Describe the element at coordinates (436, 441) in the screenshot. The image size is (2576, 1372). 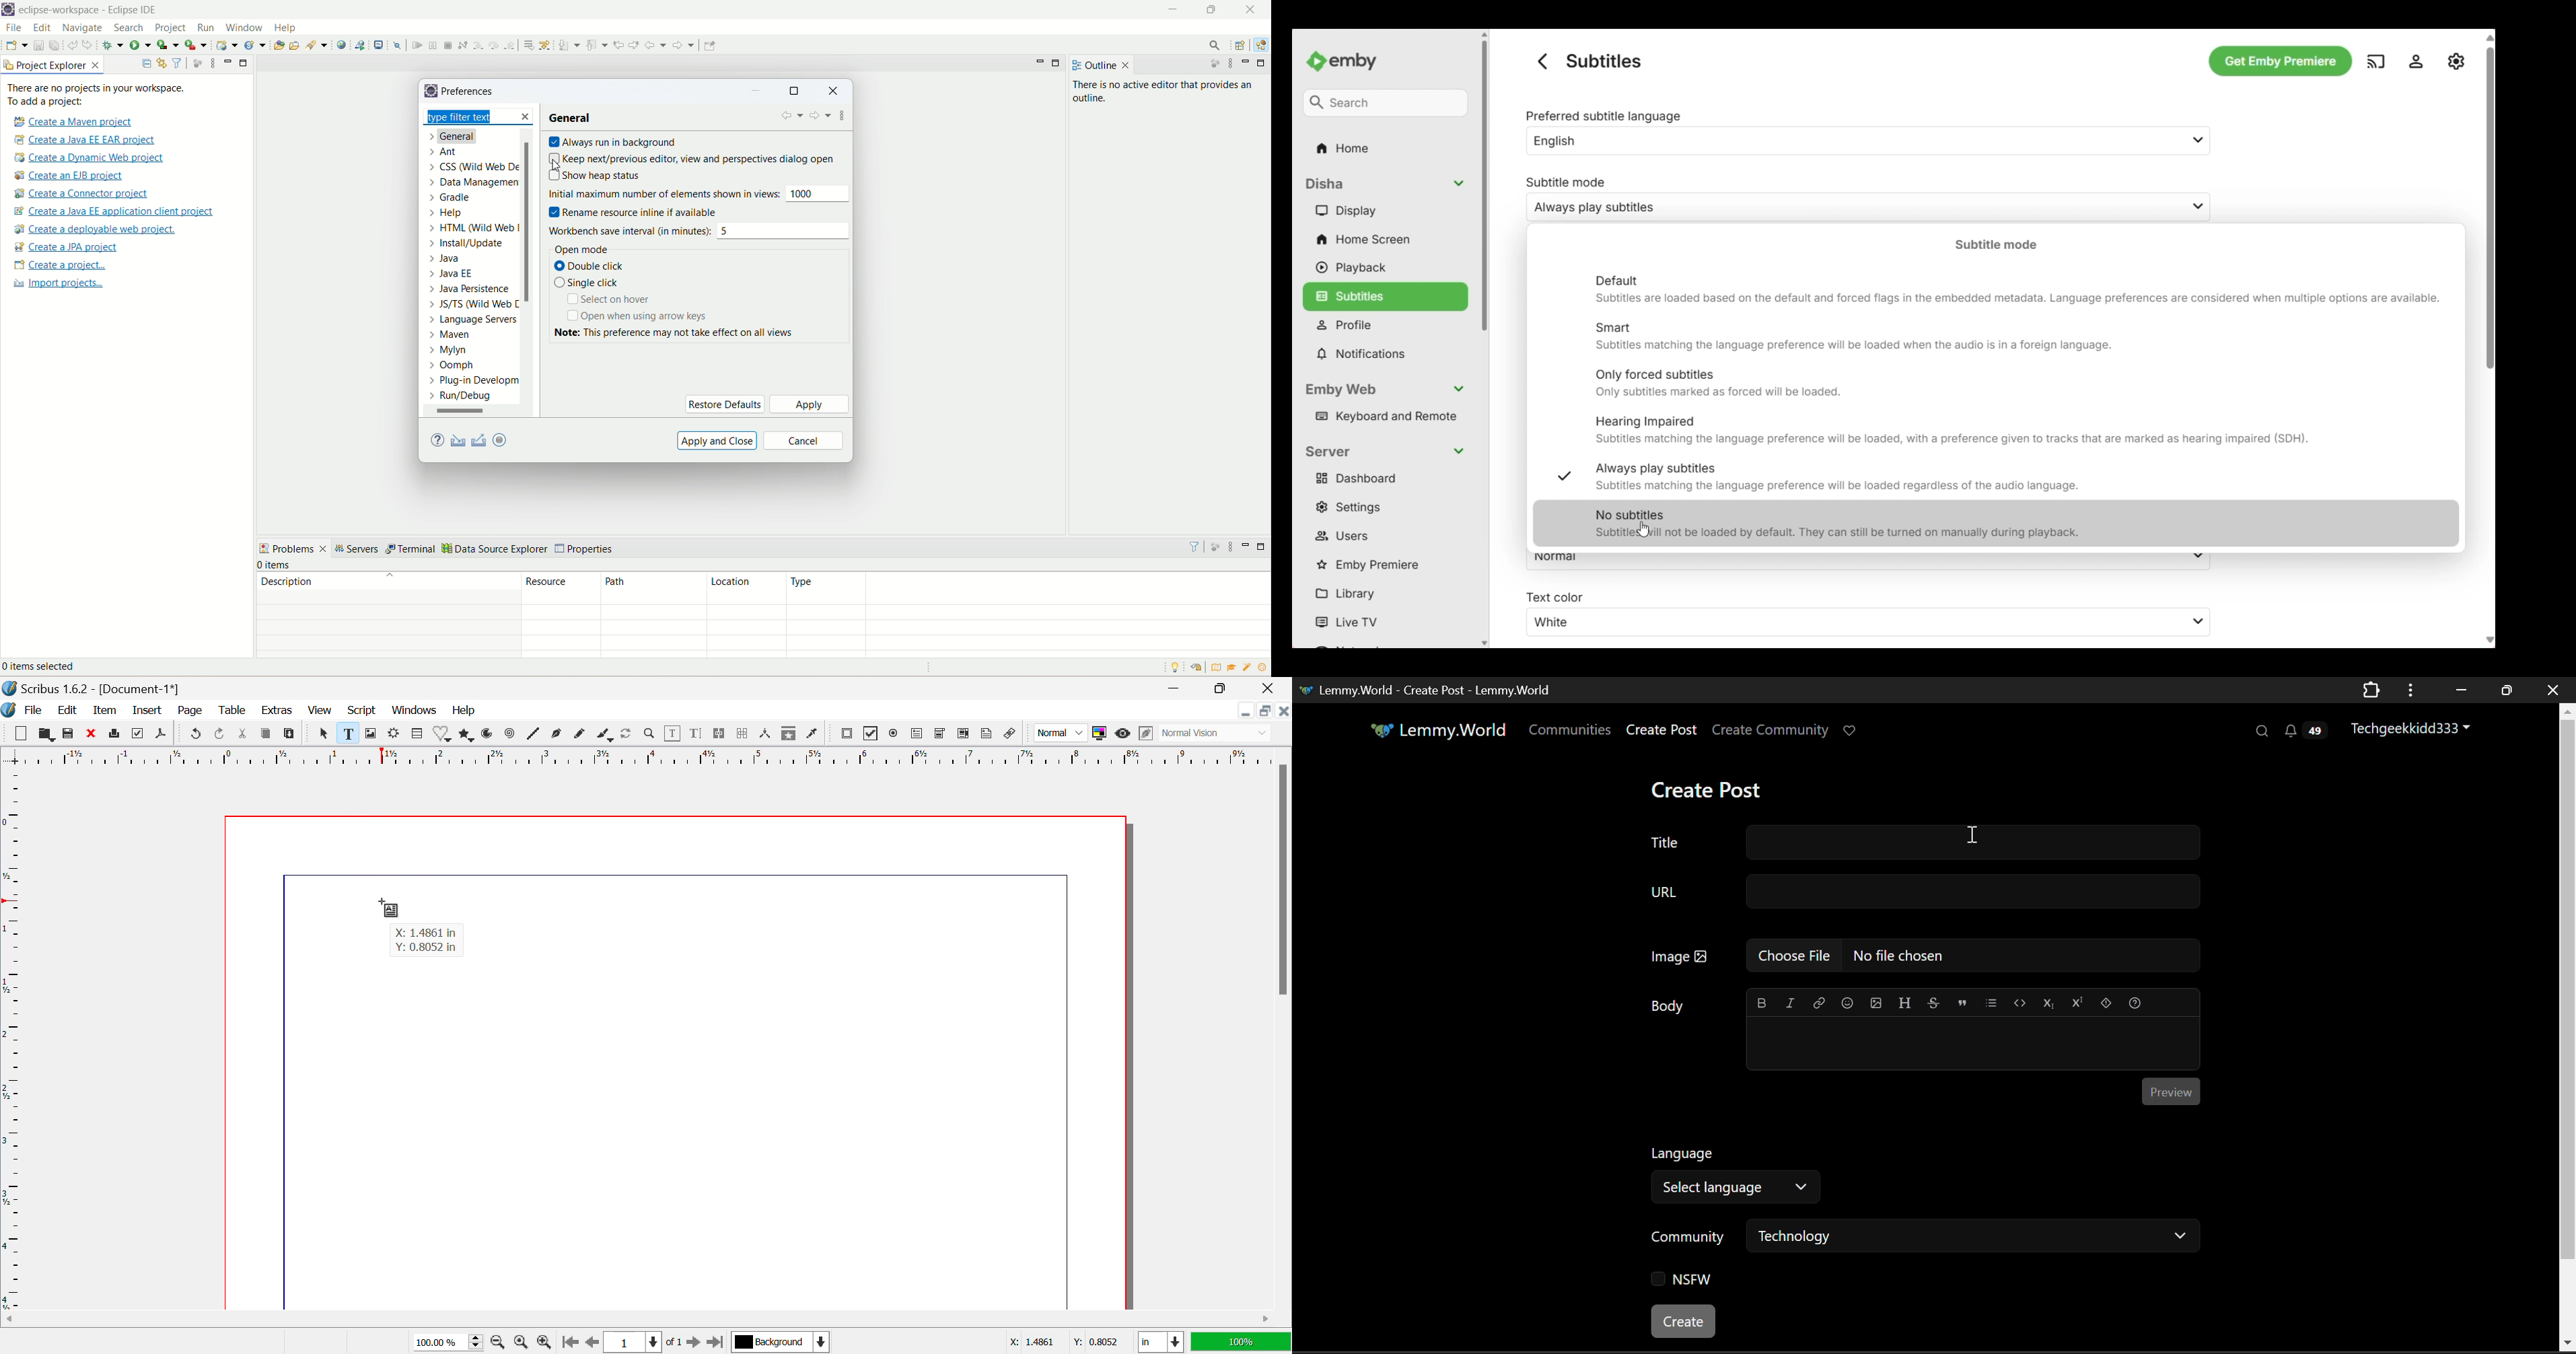
I see `help` at that location.